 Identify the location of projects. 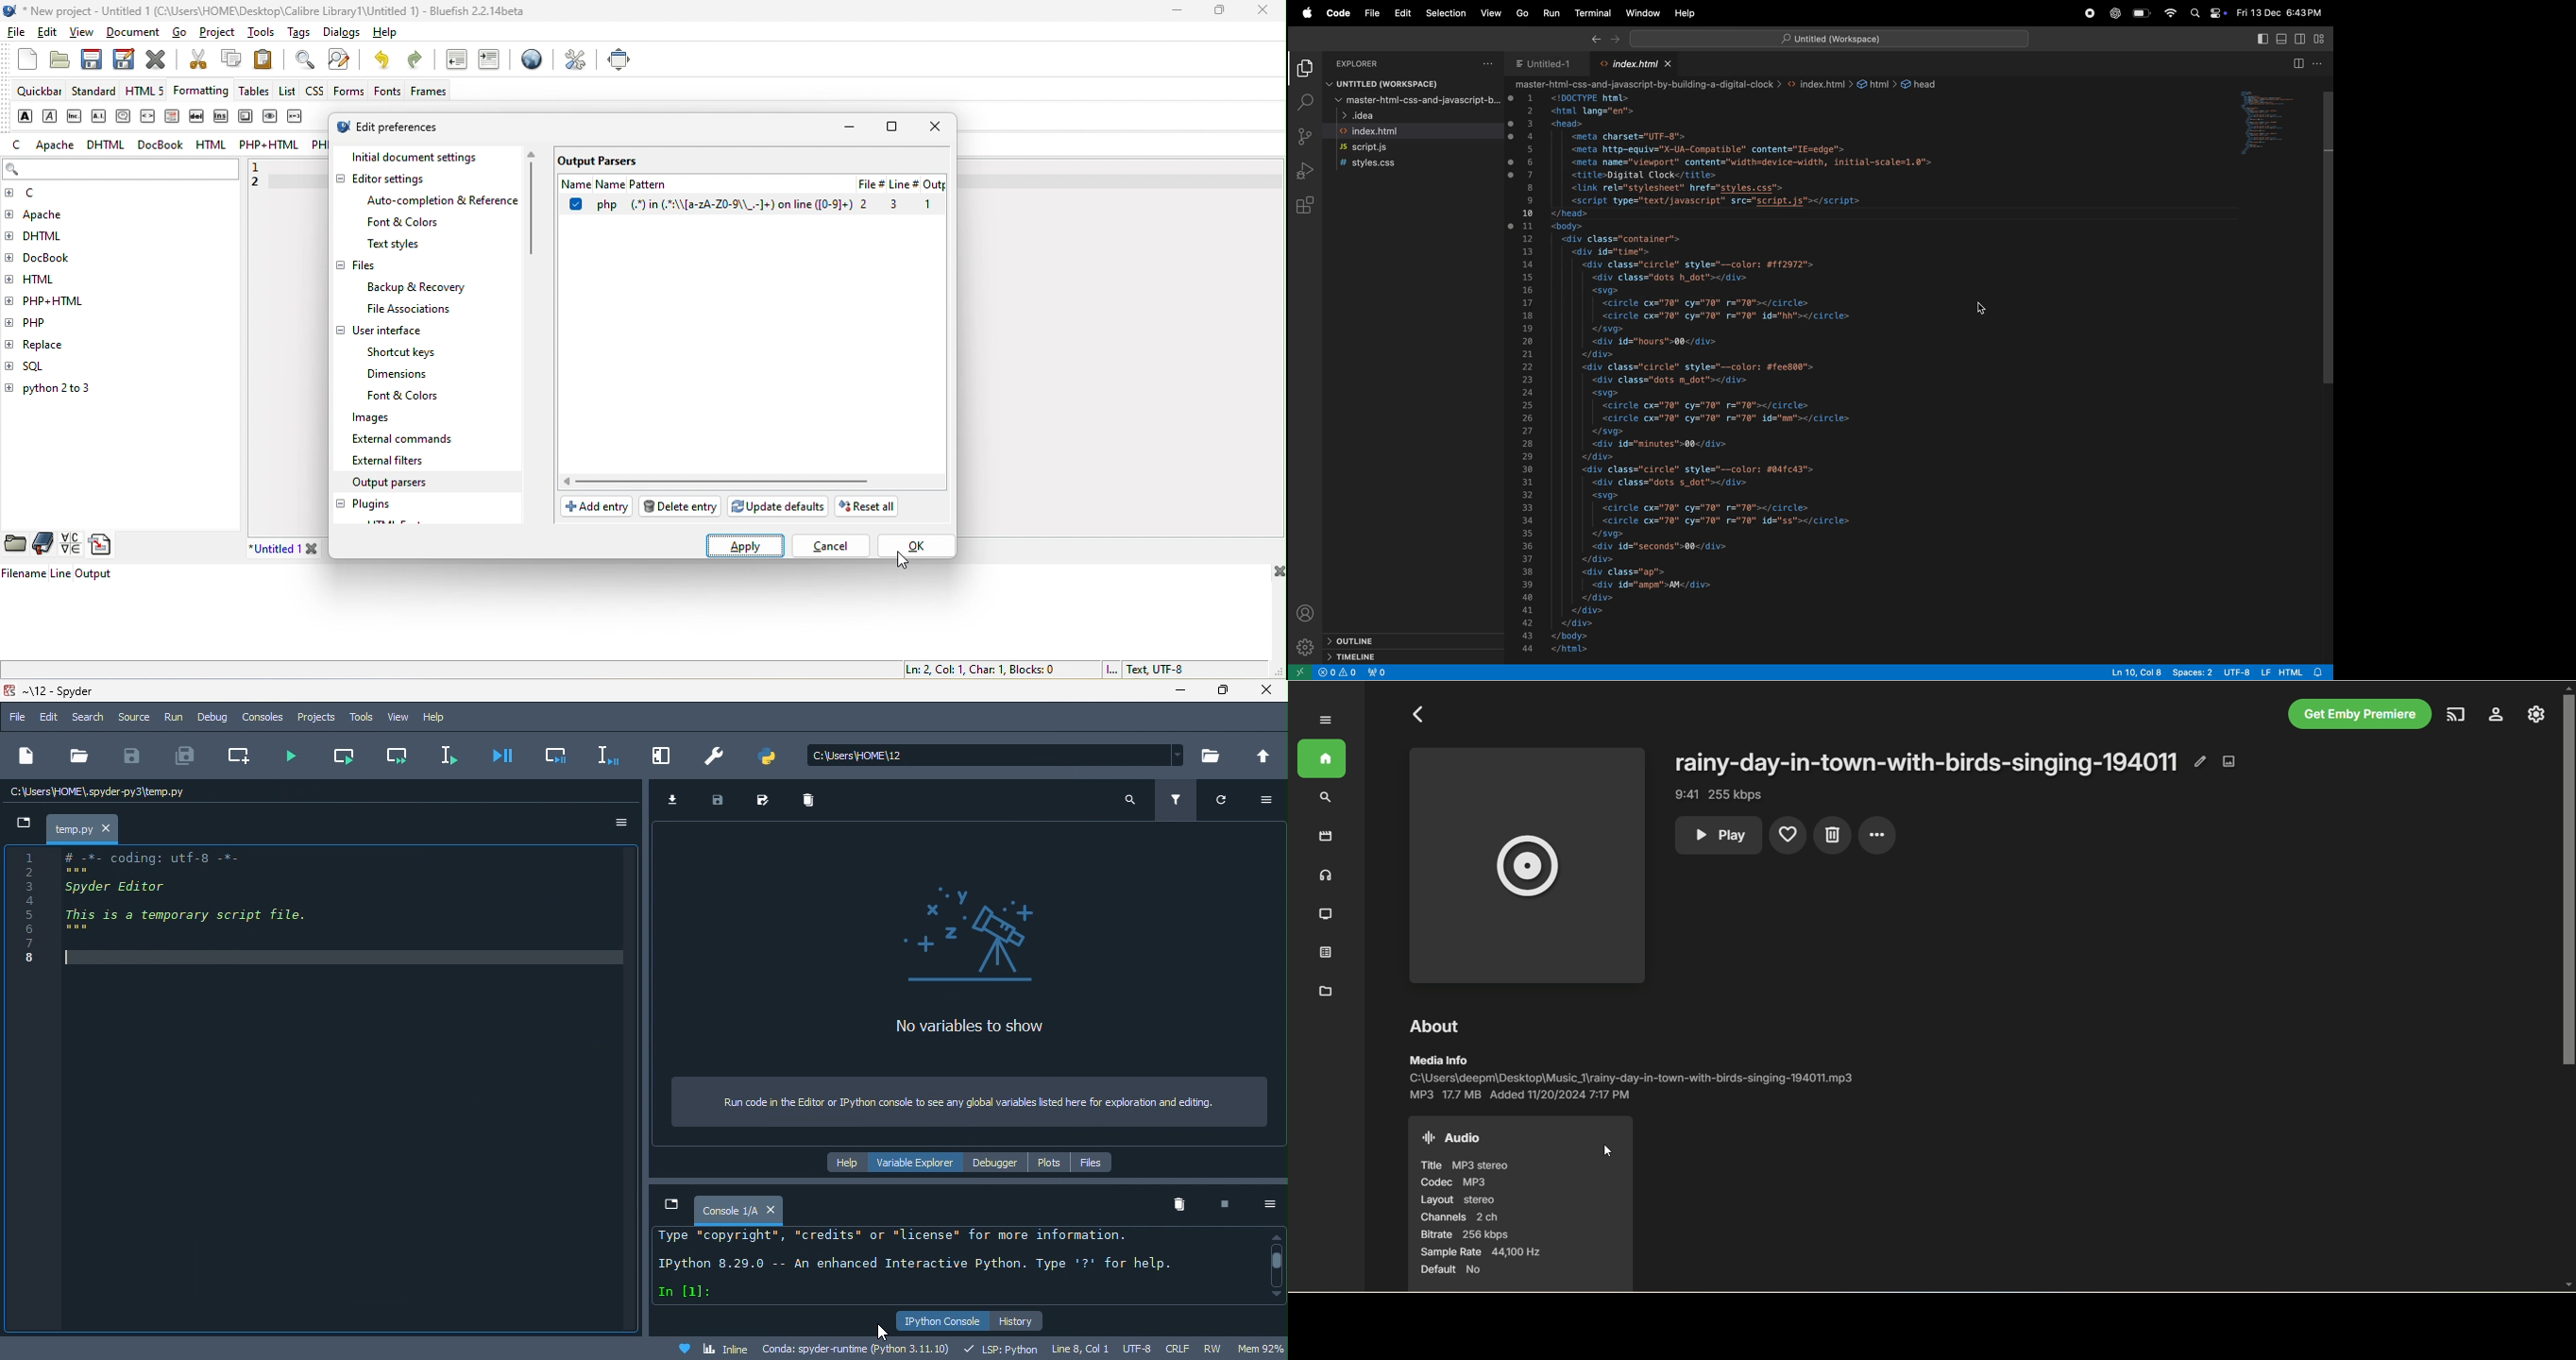
(316, 717).